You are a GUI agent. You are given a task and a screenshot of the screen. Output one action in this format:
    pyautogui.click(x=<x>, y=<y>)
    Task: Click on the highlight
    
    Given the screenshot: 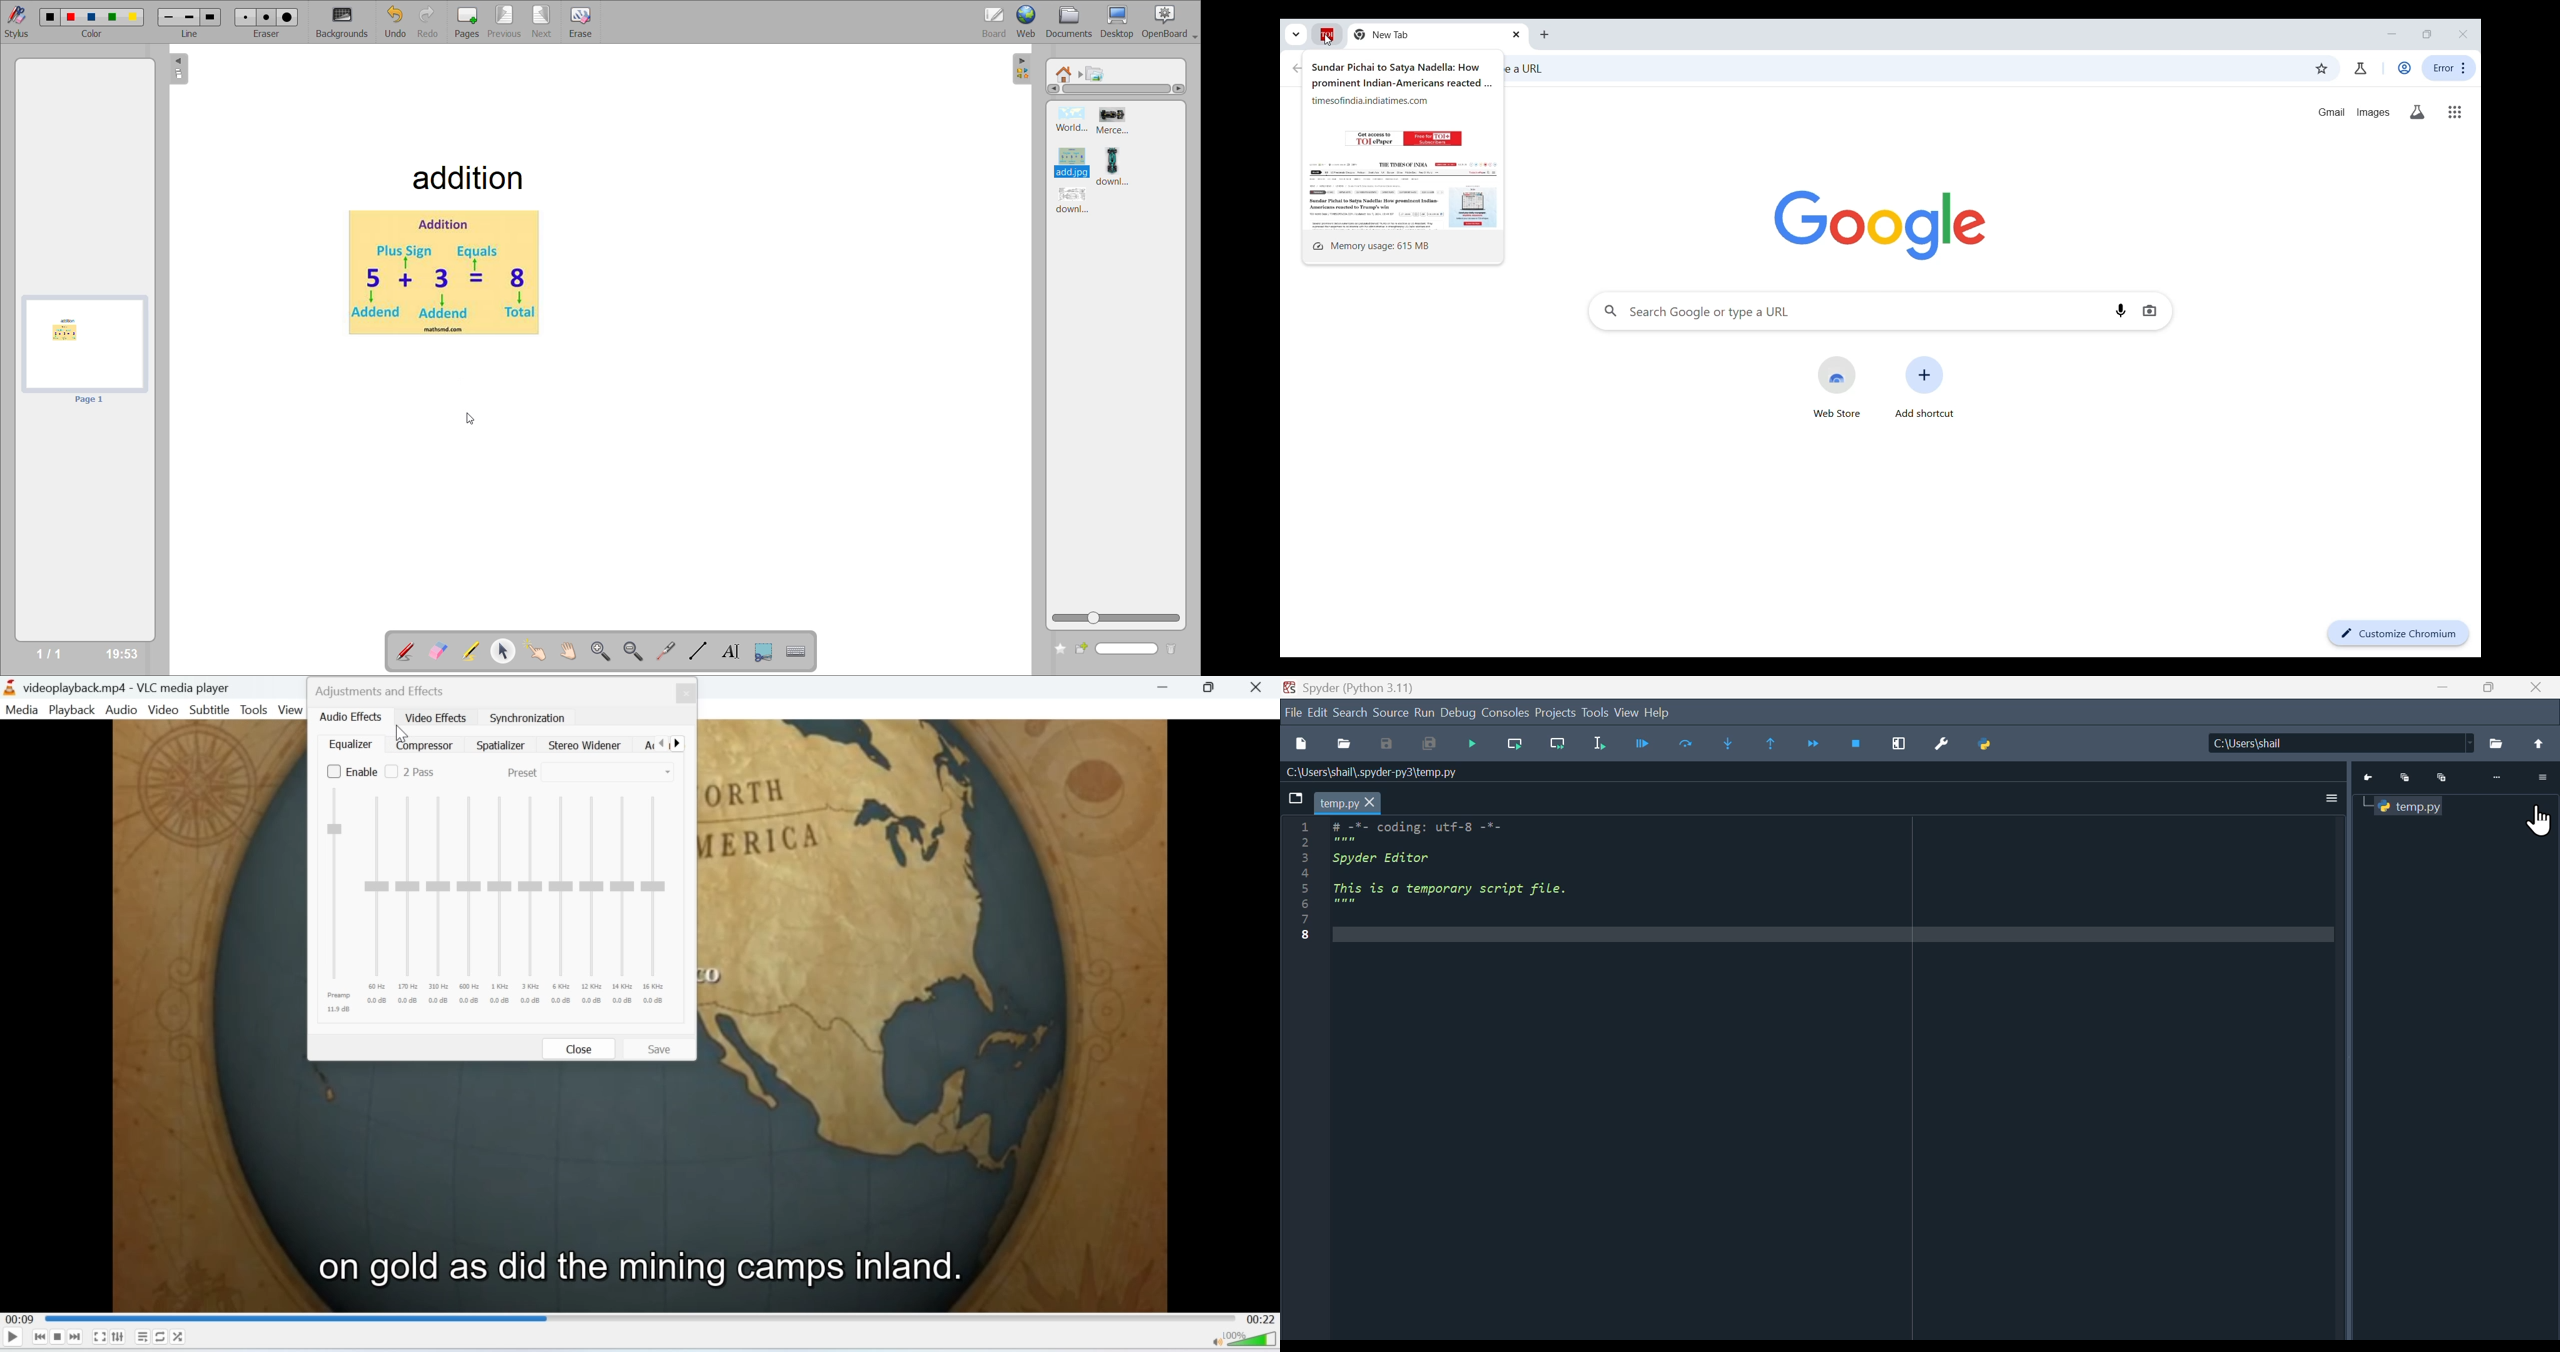 What is the action you would take?
    pyautogui.click(x=475, y=652)
    